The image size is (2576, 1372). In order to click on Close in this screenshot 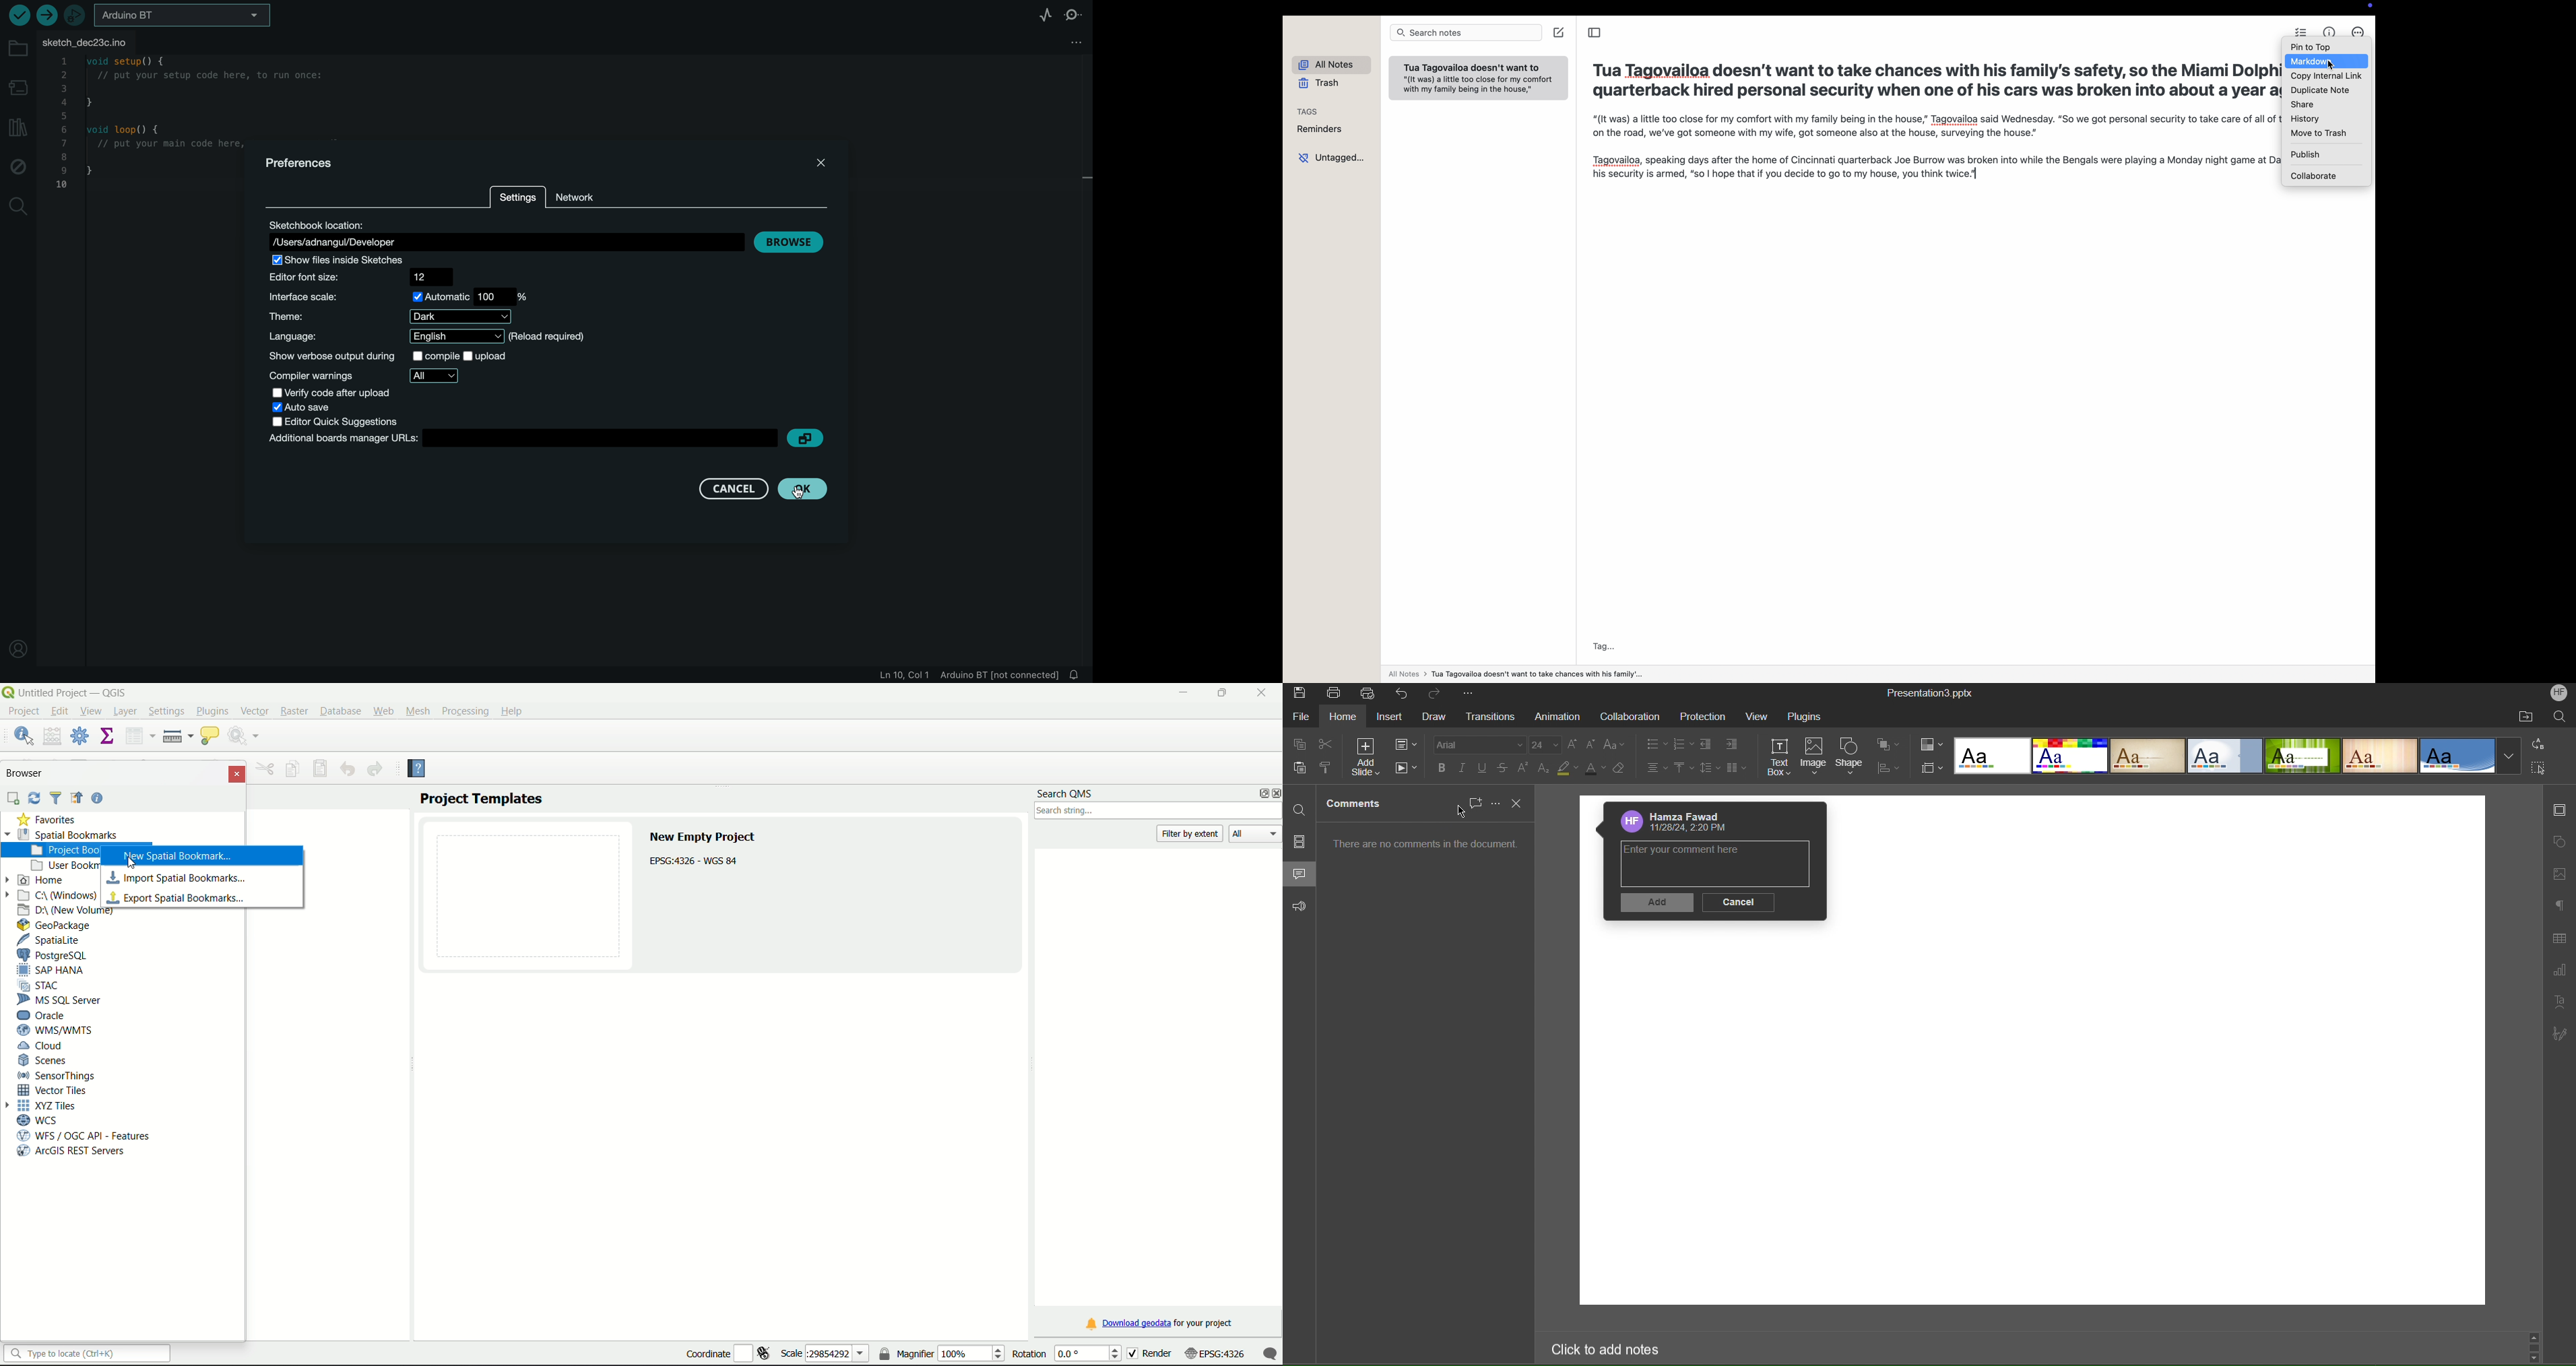, I will do `click(1519, 804)`.